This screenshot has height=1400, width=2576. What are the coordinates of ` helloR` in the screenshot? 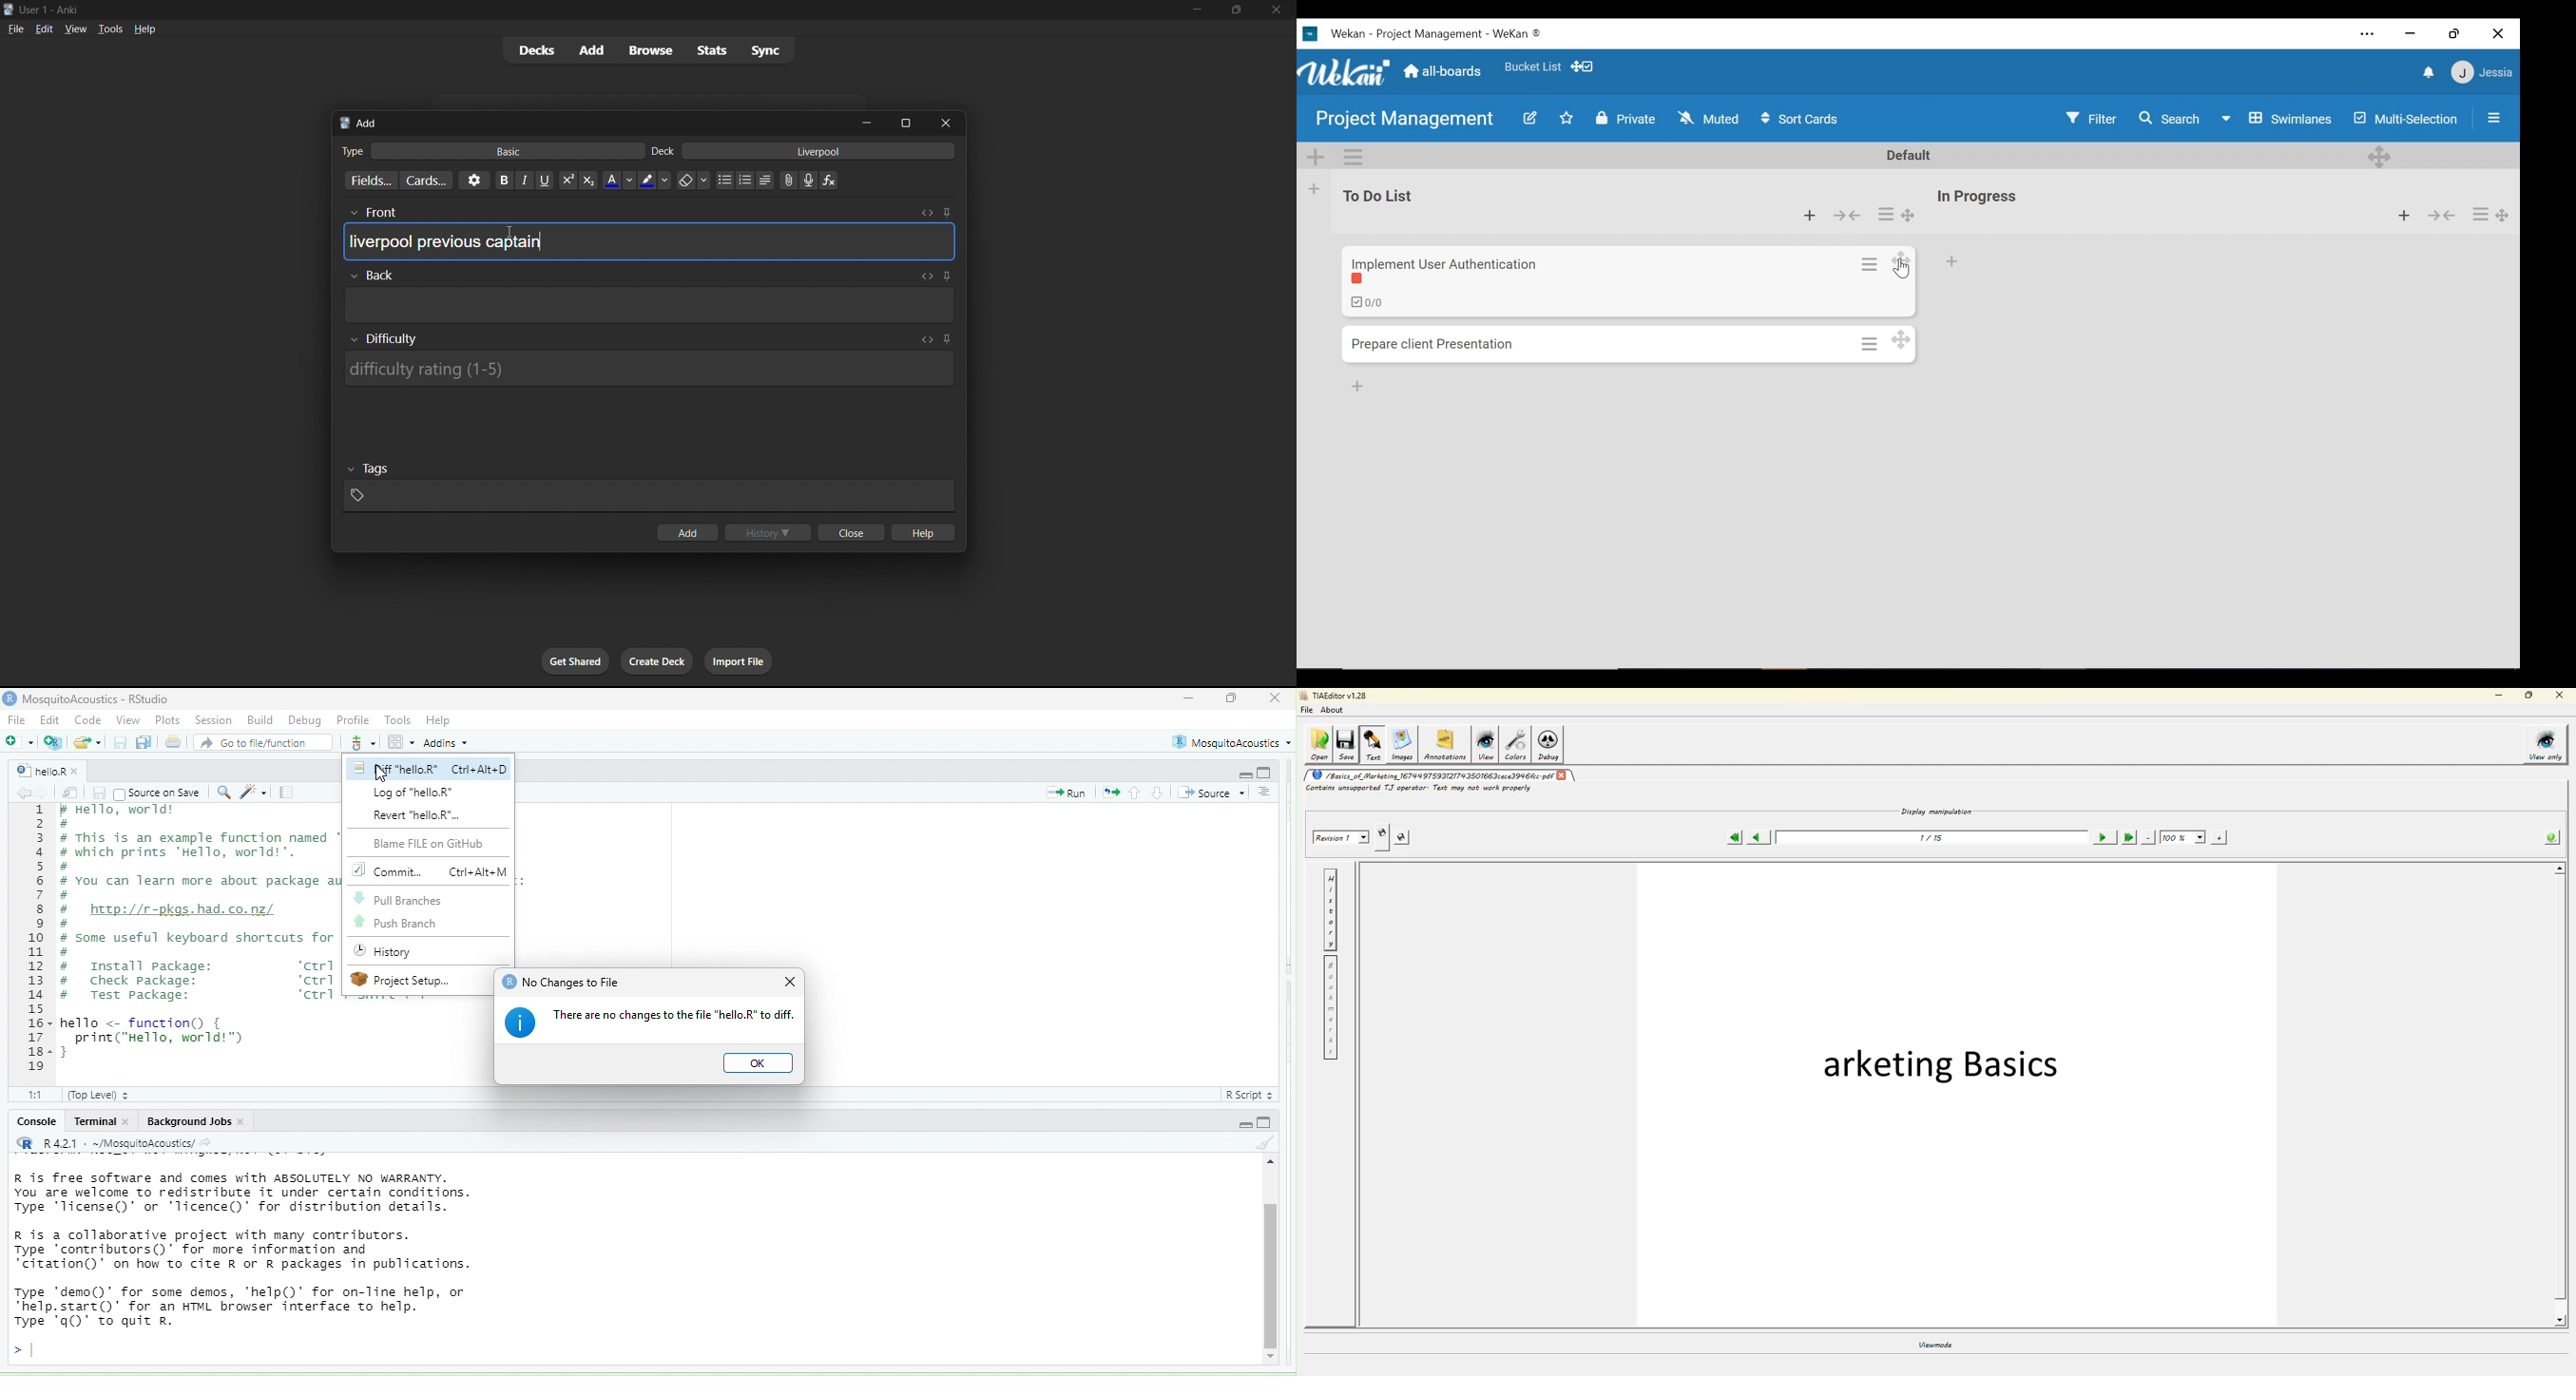 It's located at (41, 770).